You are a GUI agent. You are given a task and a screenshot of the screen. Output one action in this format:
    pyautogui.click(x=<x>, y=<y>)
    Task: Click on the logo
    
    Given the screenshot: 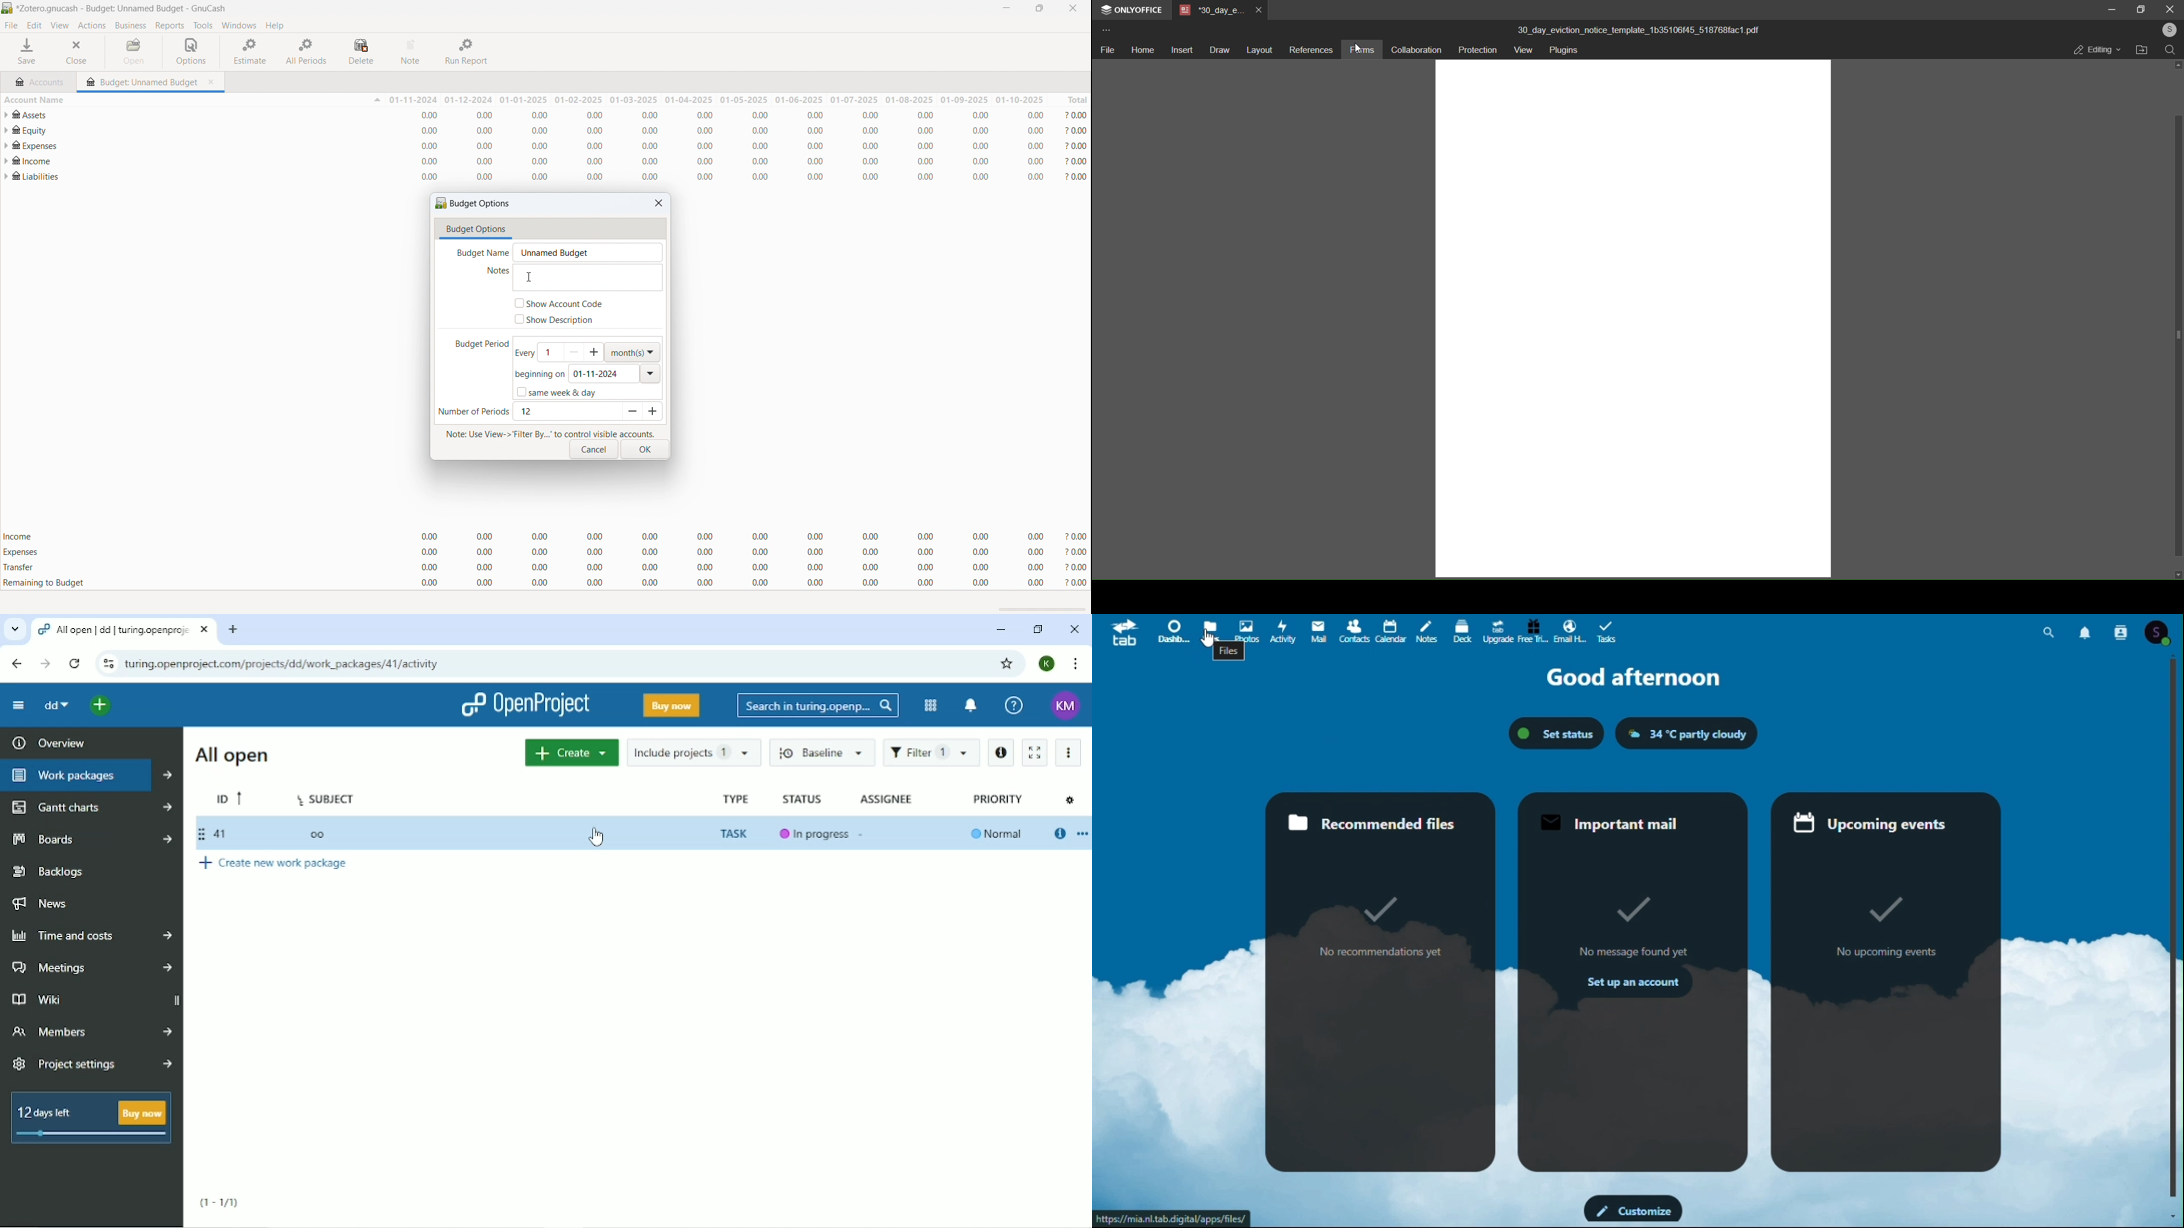 What is the action you would take?
    pyautogui.click(x=1104, y=9)
    